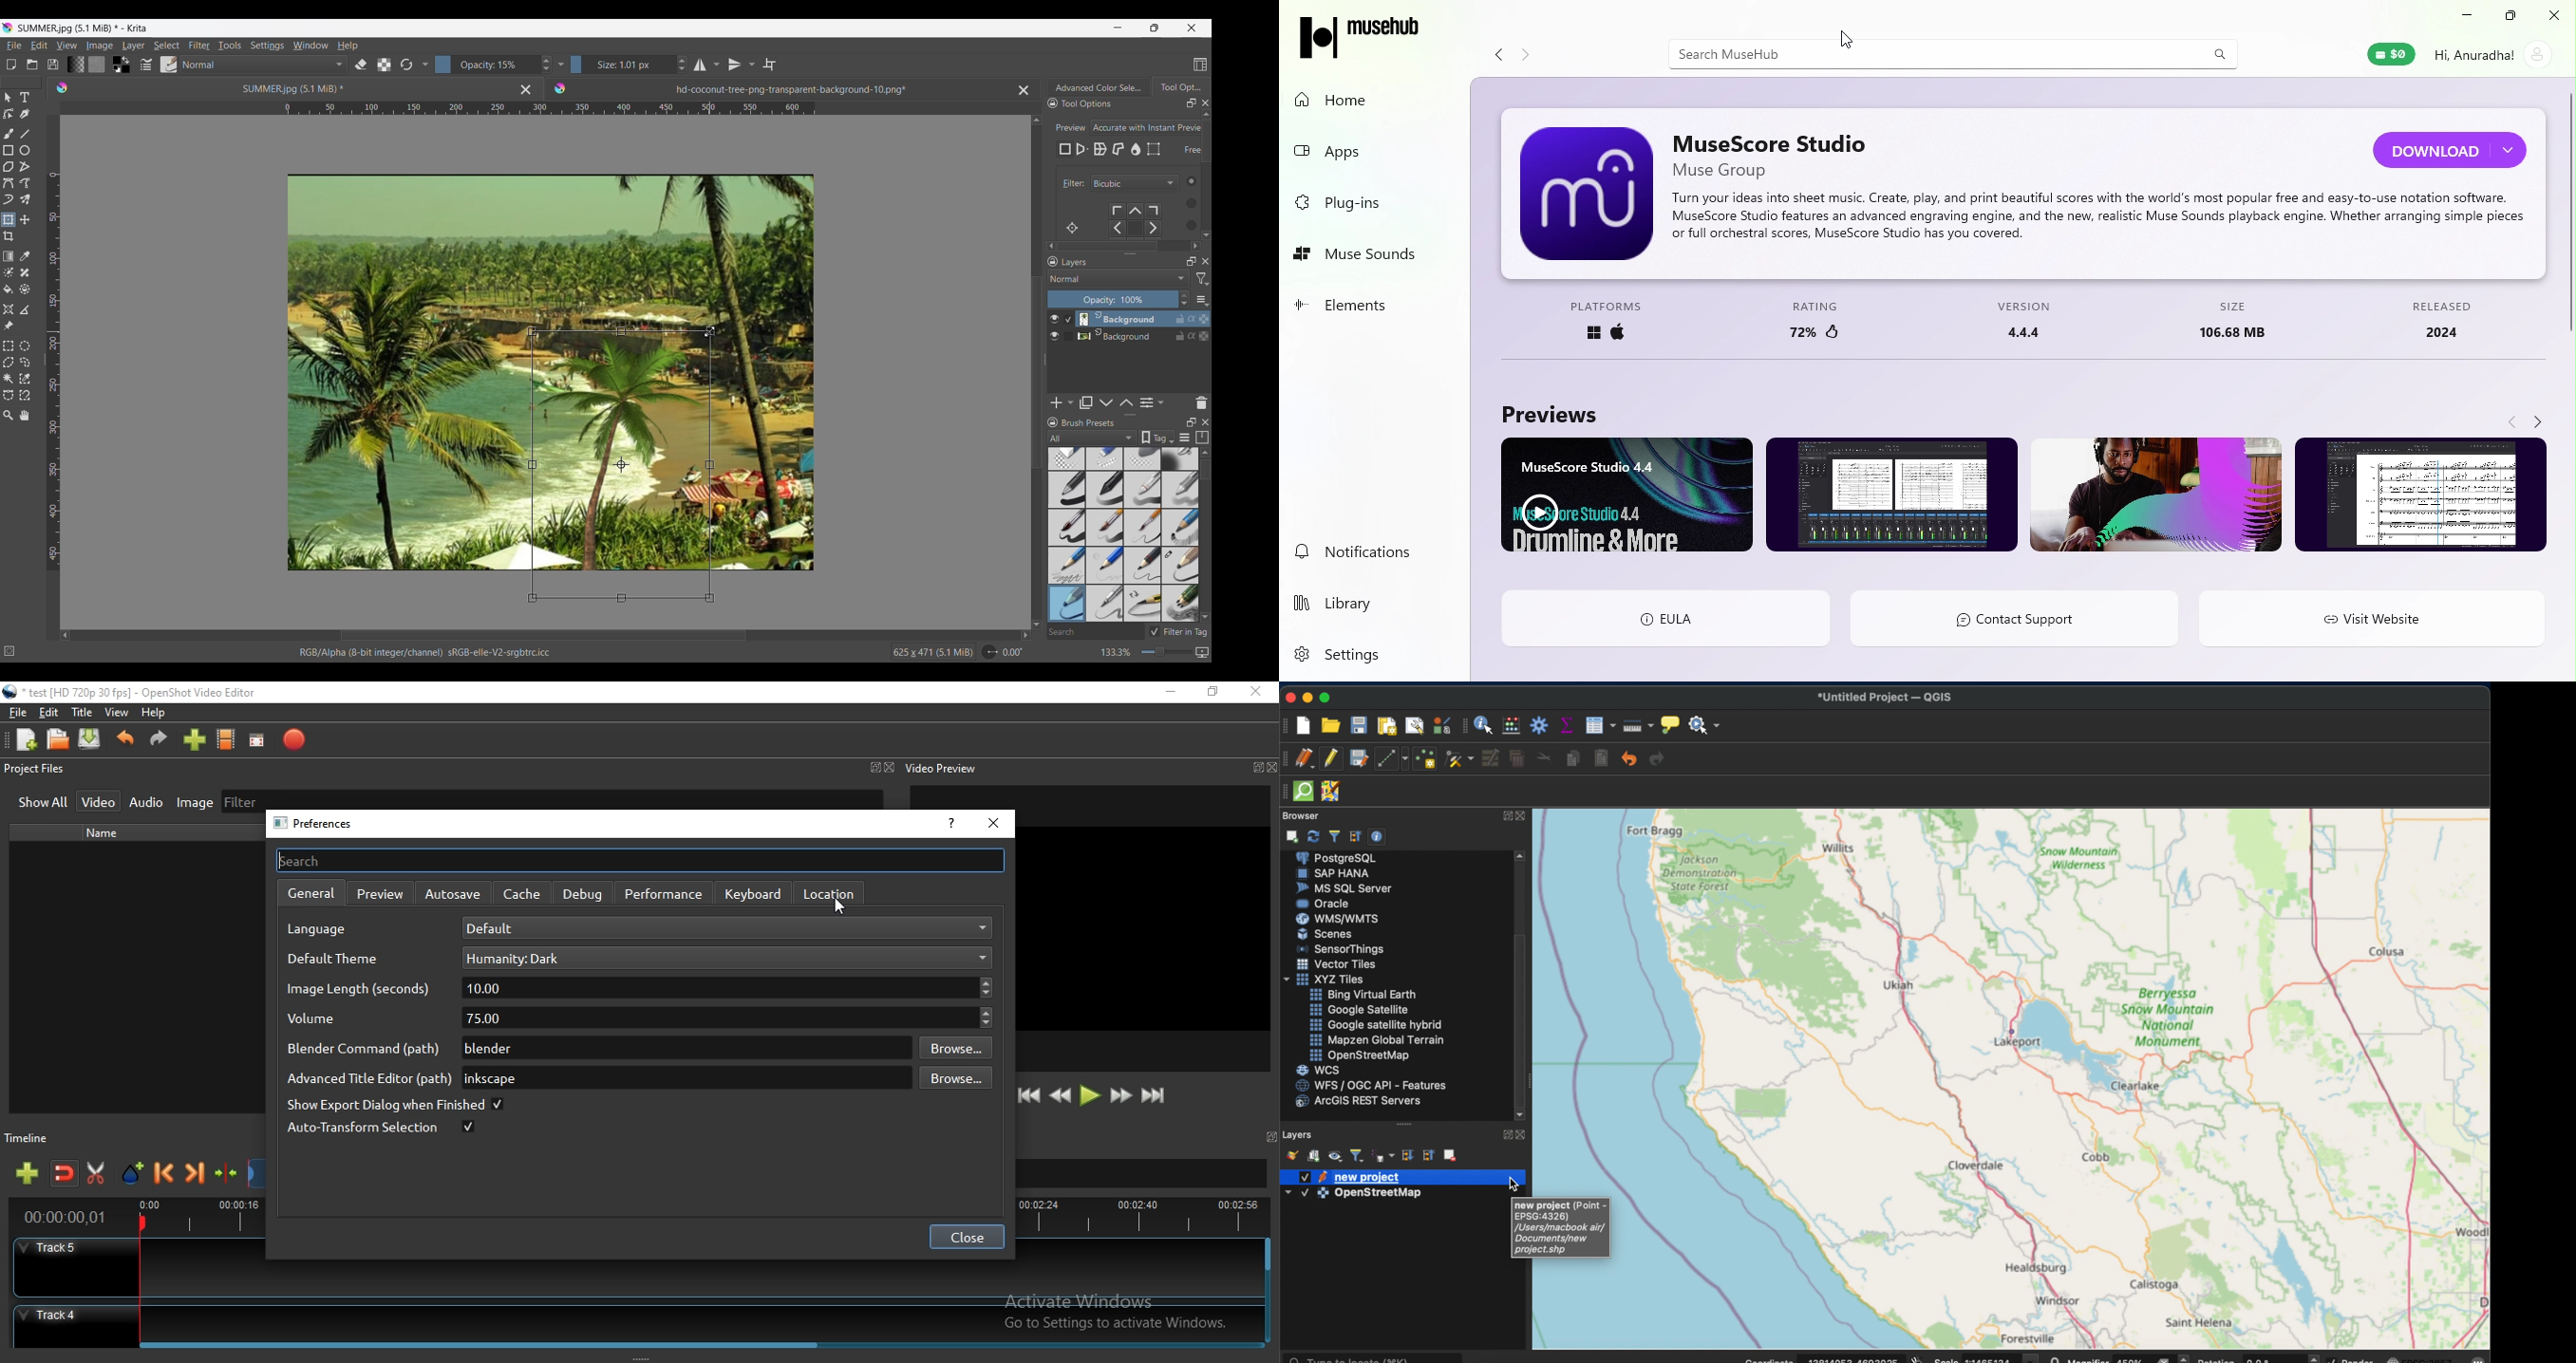  Describe the element at coordinates (1705, 724) in the screenshot. I see `no action selected` at that location.